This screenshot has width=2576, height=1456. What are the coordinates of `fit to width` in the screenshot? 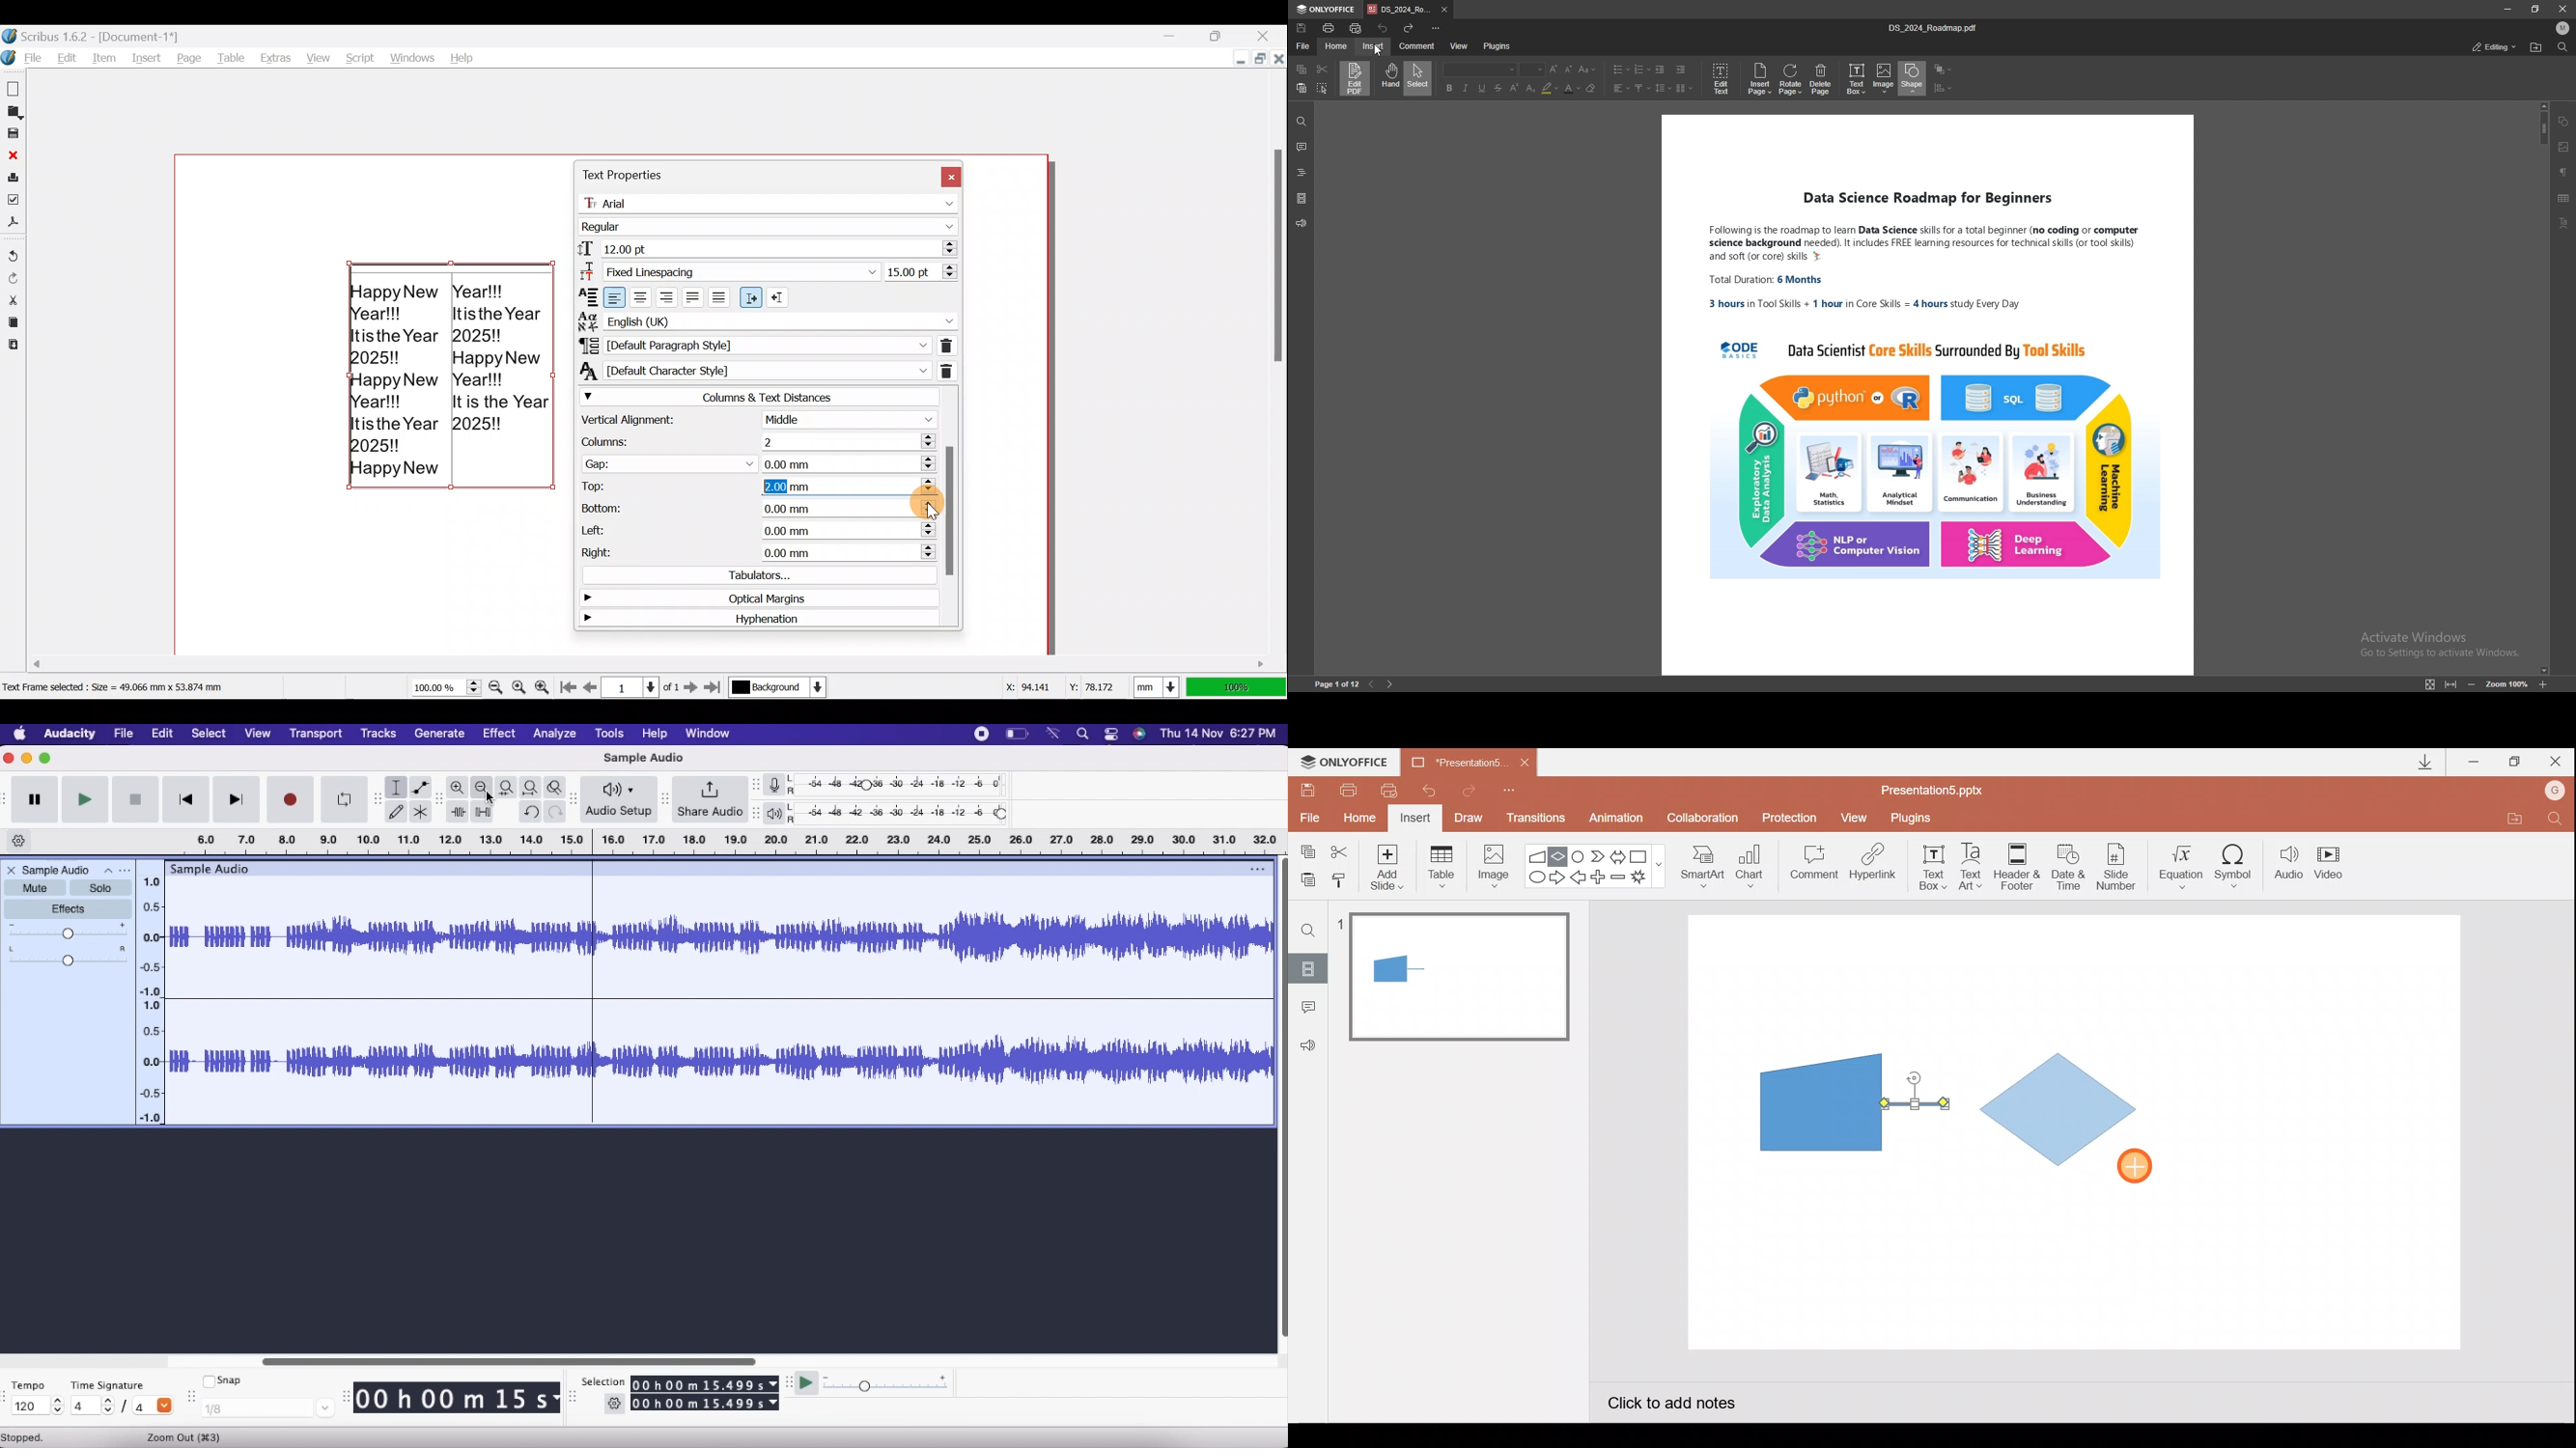 It's located at (2451, 684).